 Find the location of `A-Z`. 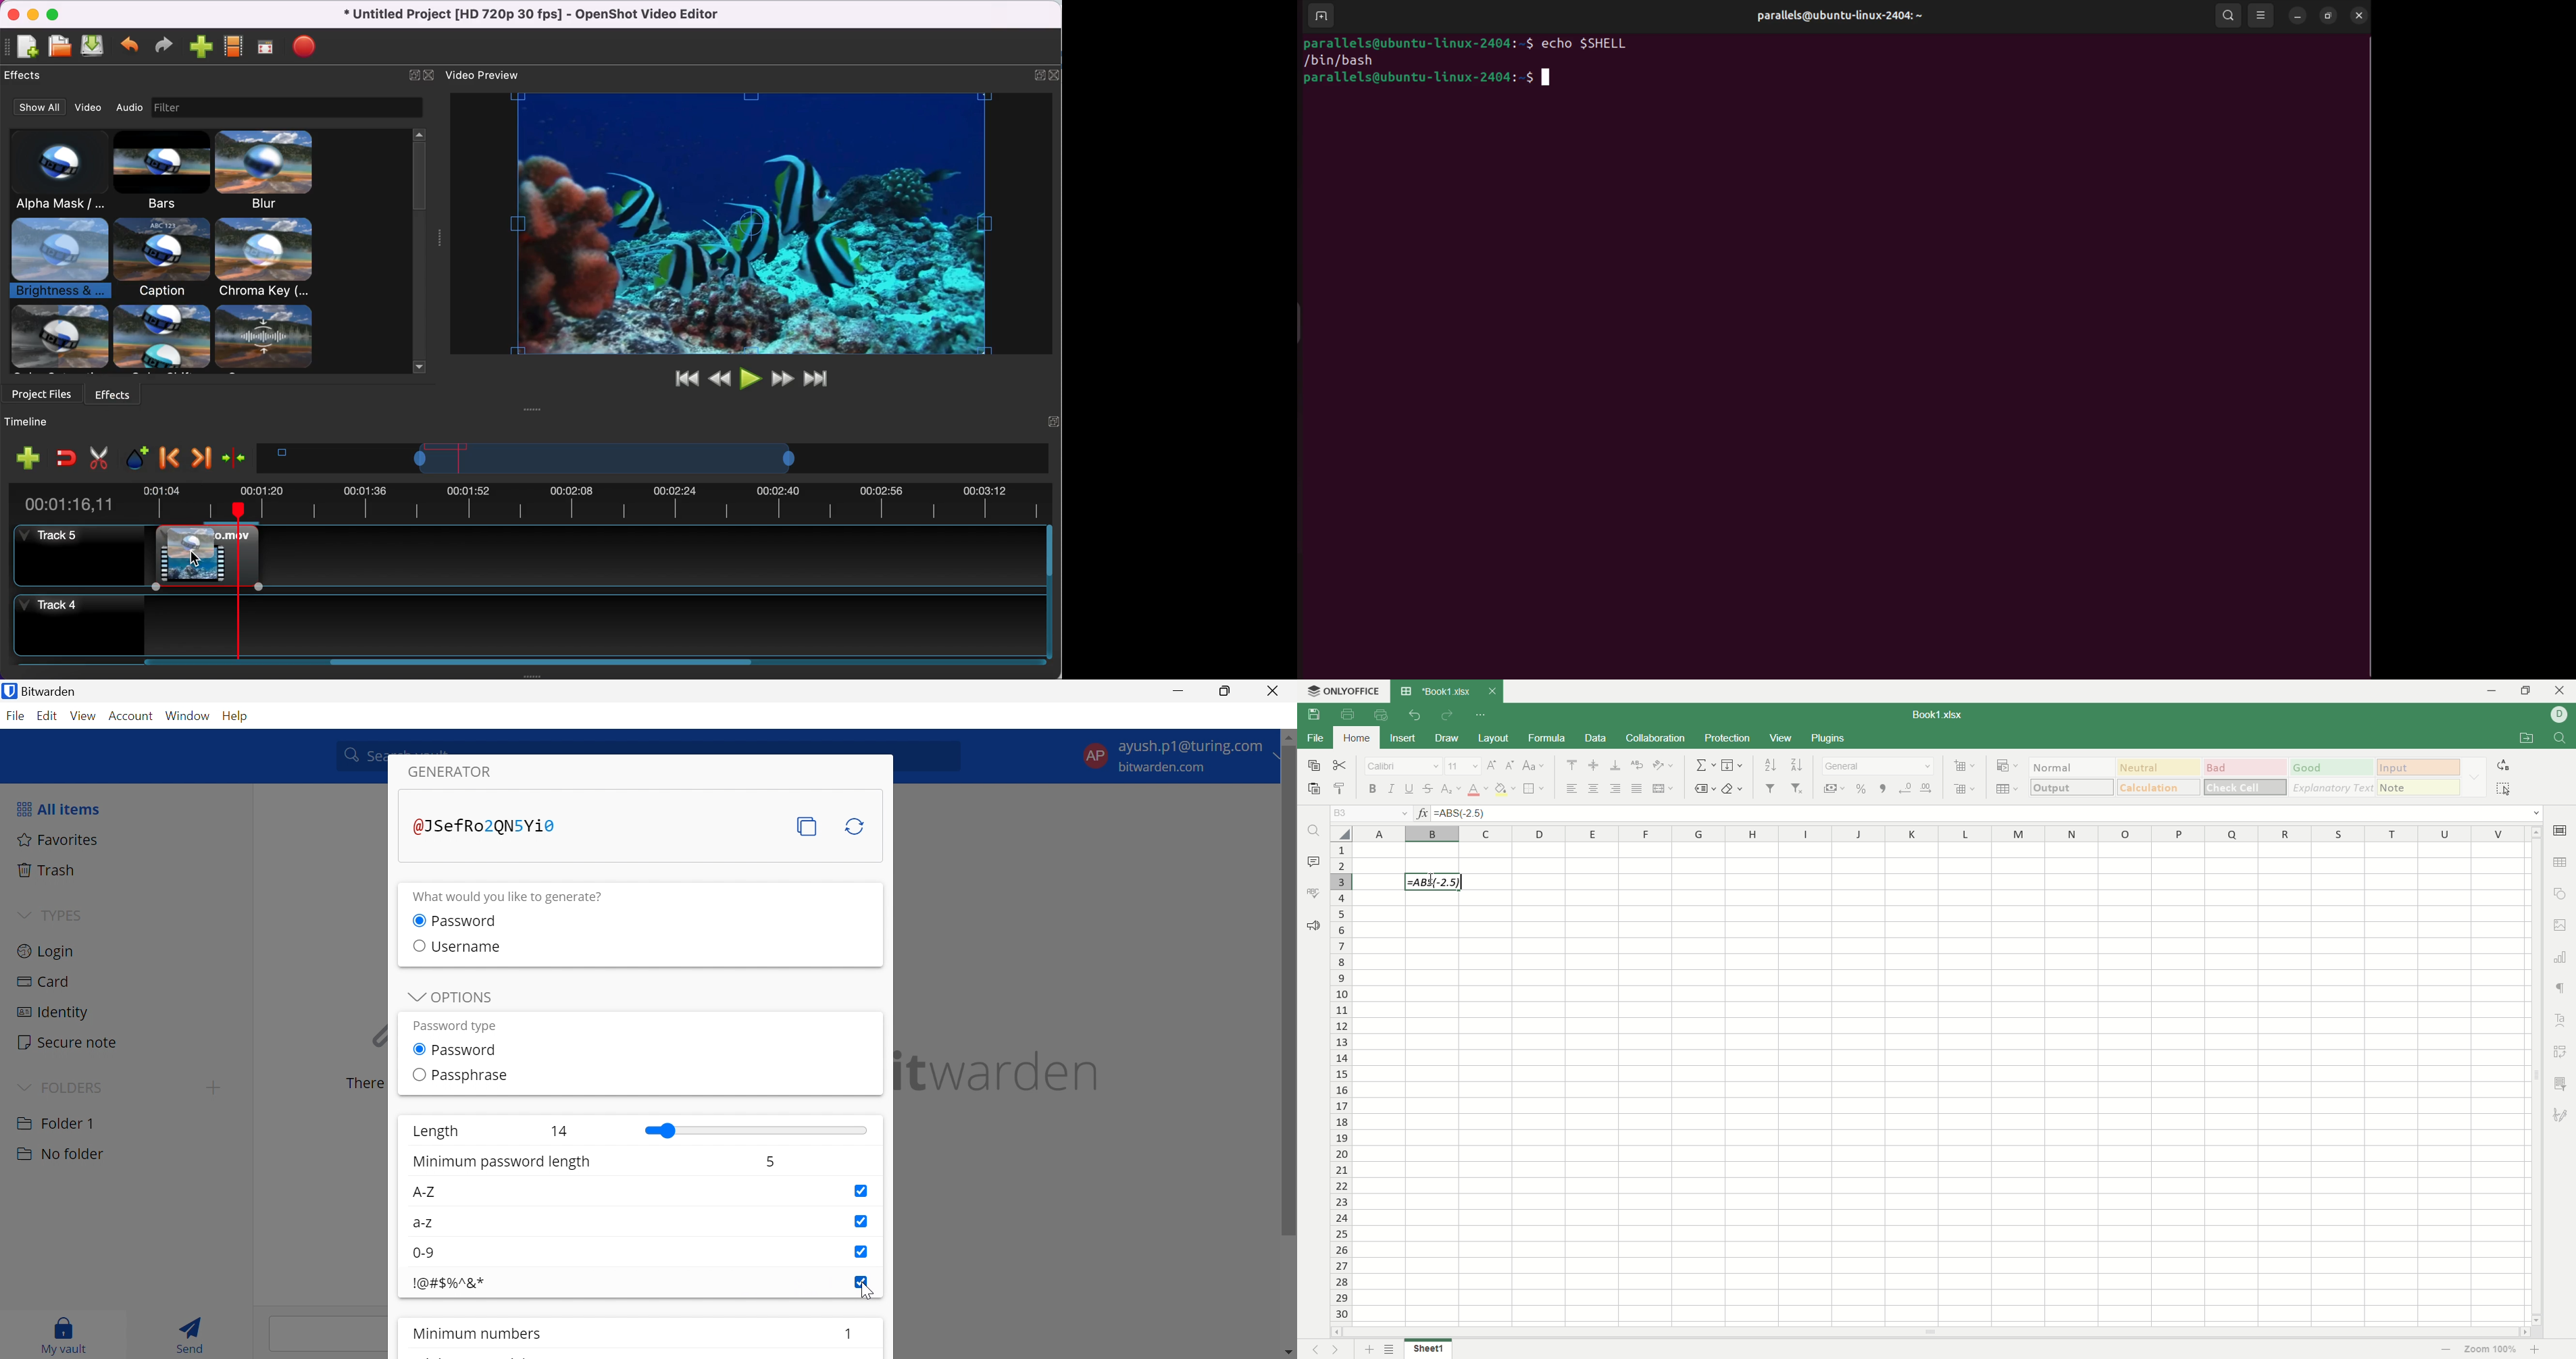

A-Z is located at coordinates (424, 1193).